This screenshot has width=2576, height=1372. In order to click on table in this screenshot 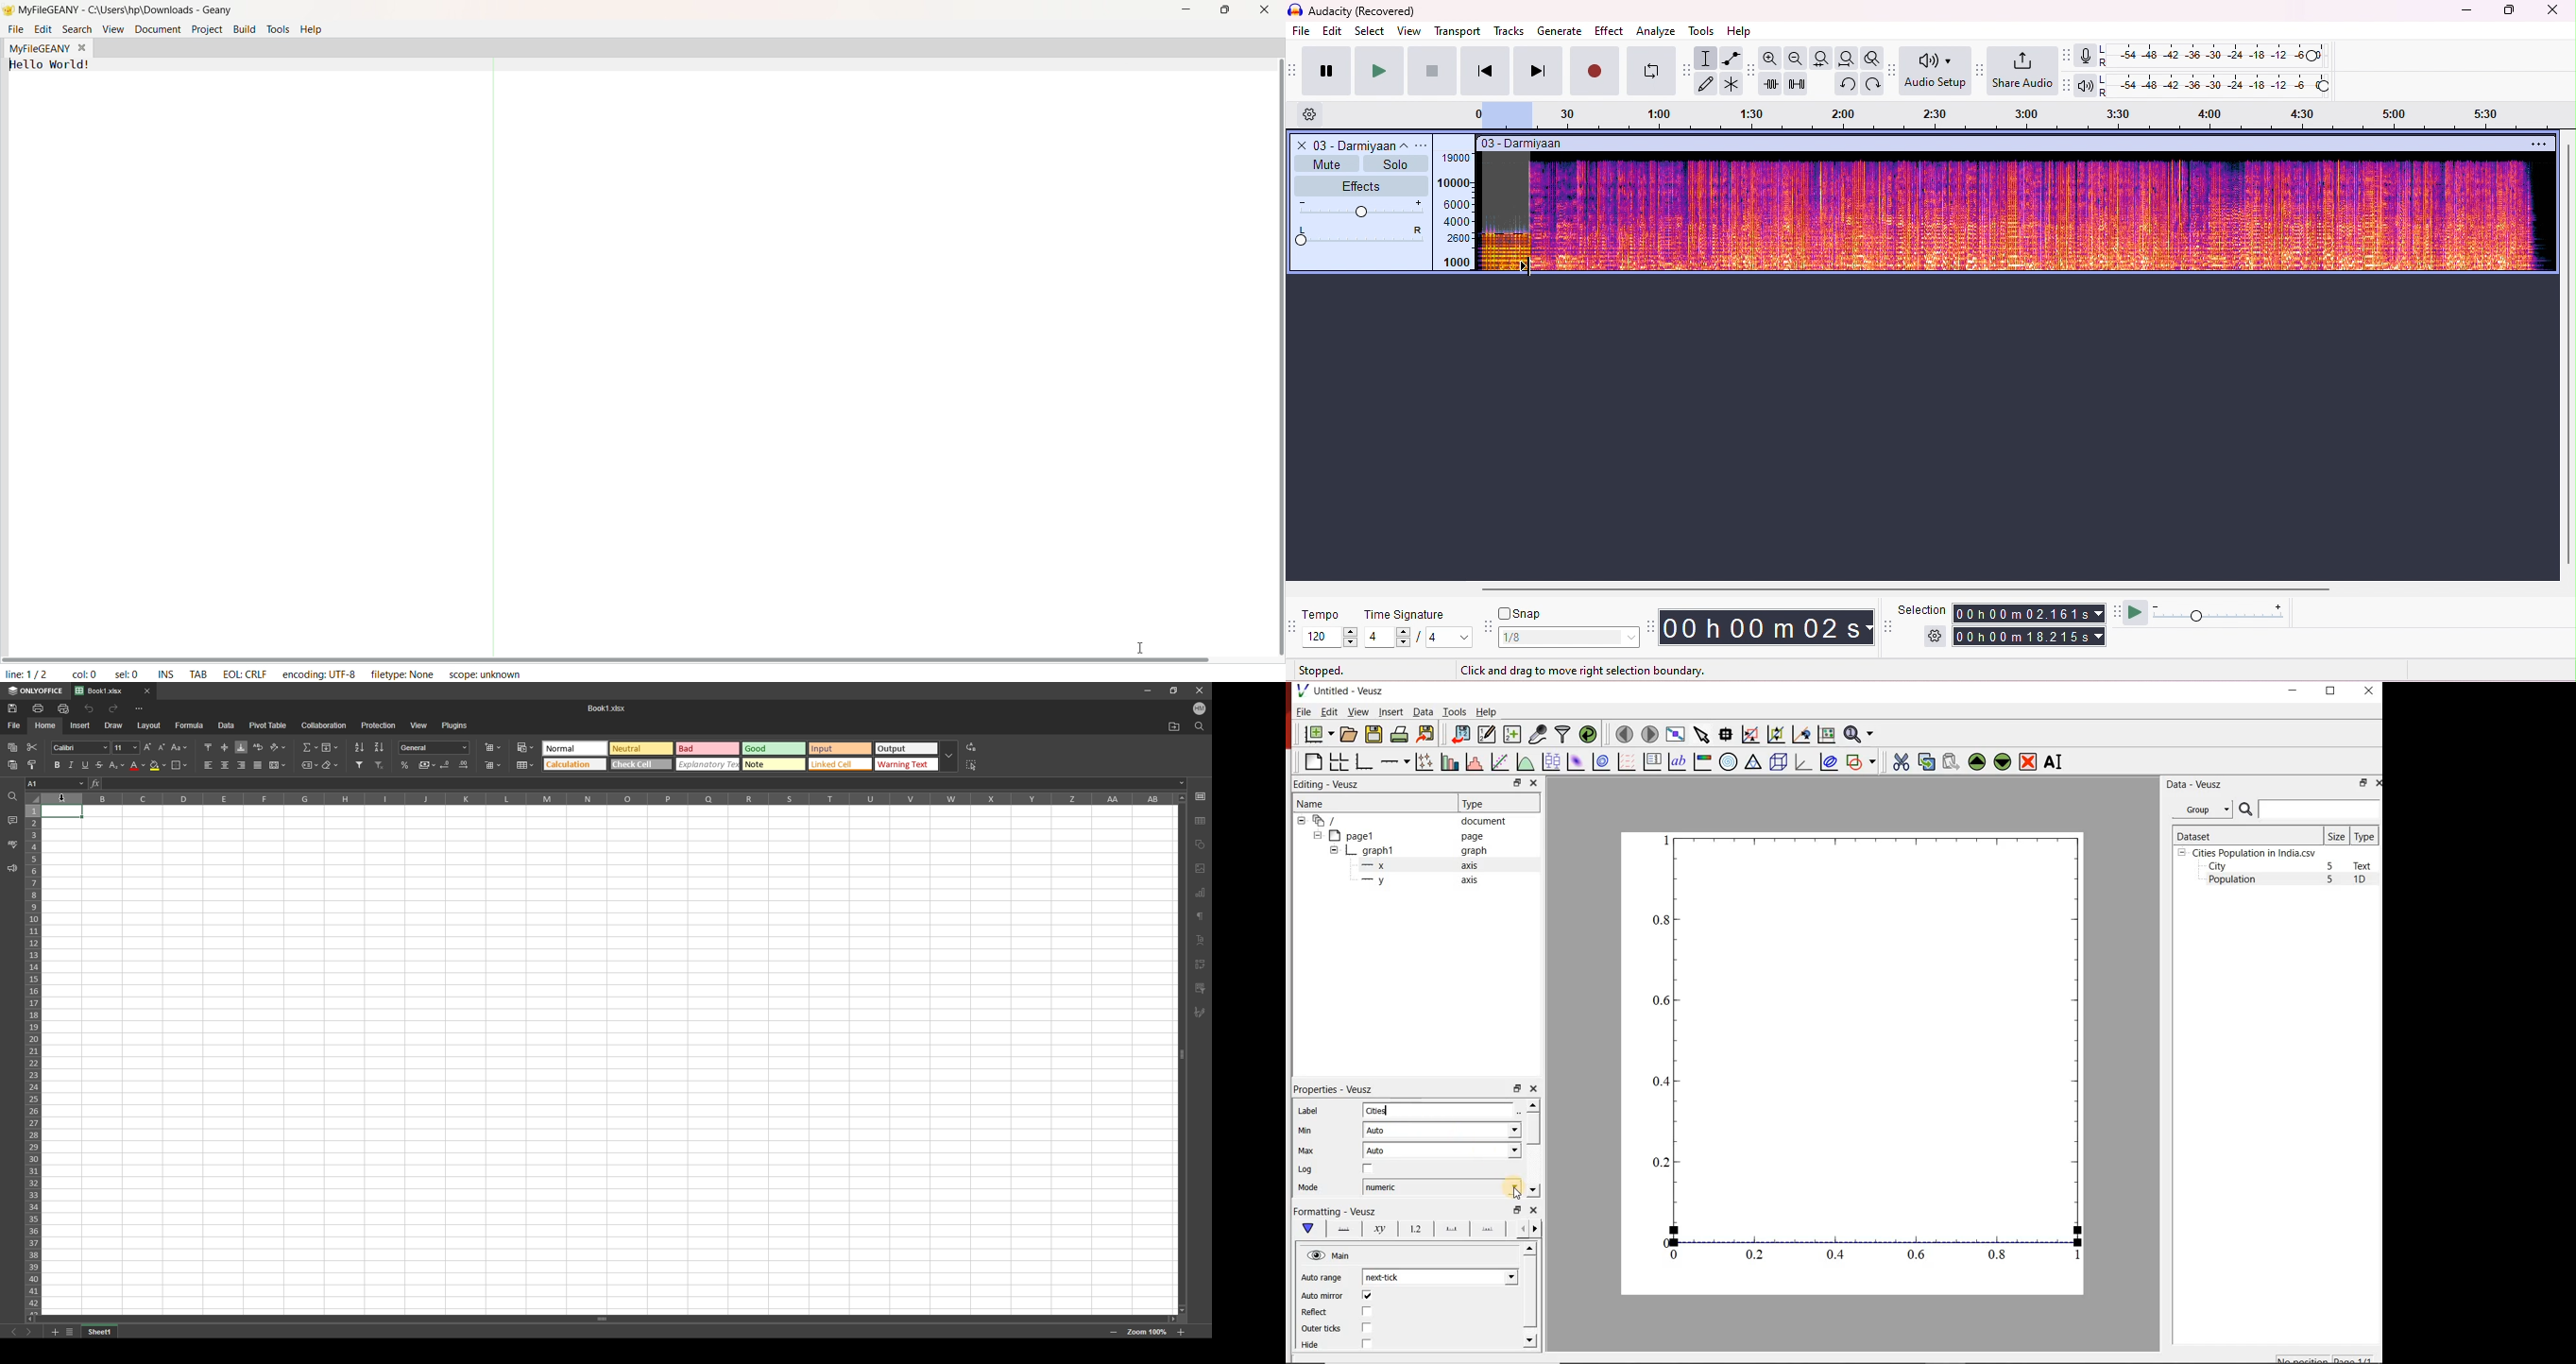, I will do `click(1200, 820)`.